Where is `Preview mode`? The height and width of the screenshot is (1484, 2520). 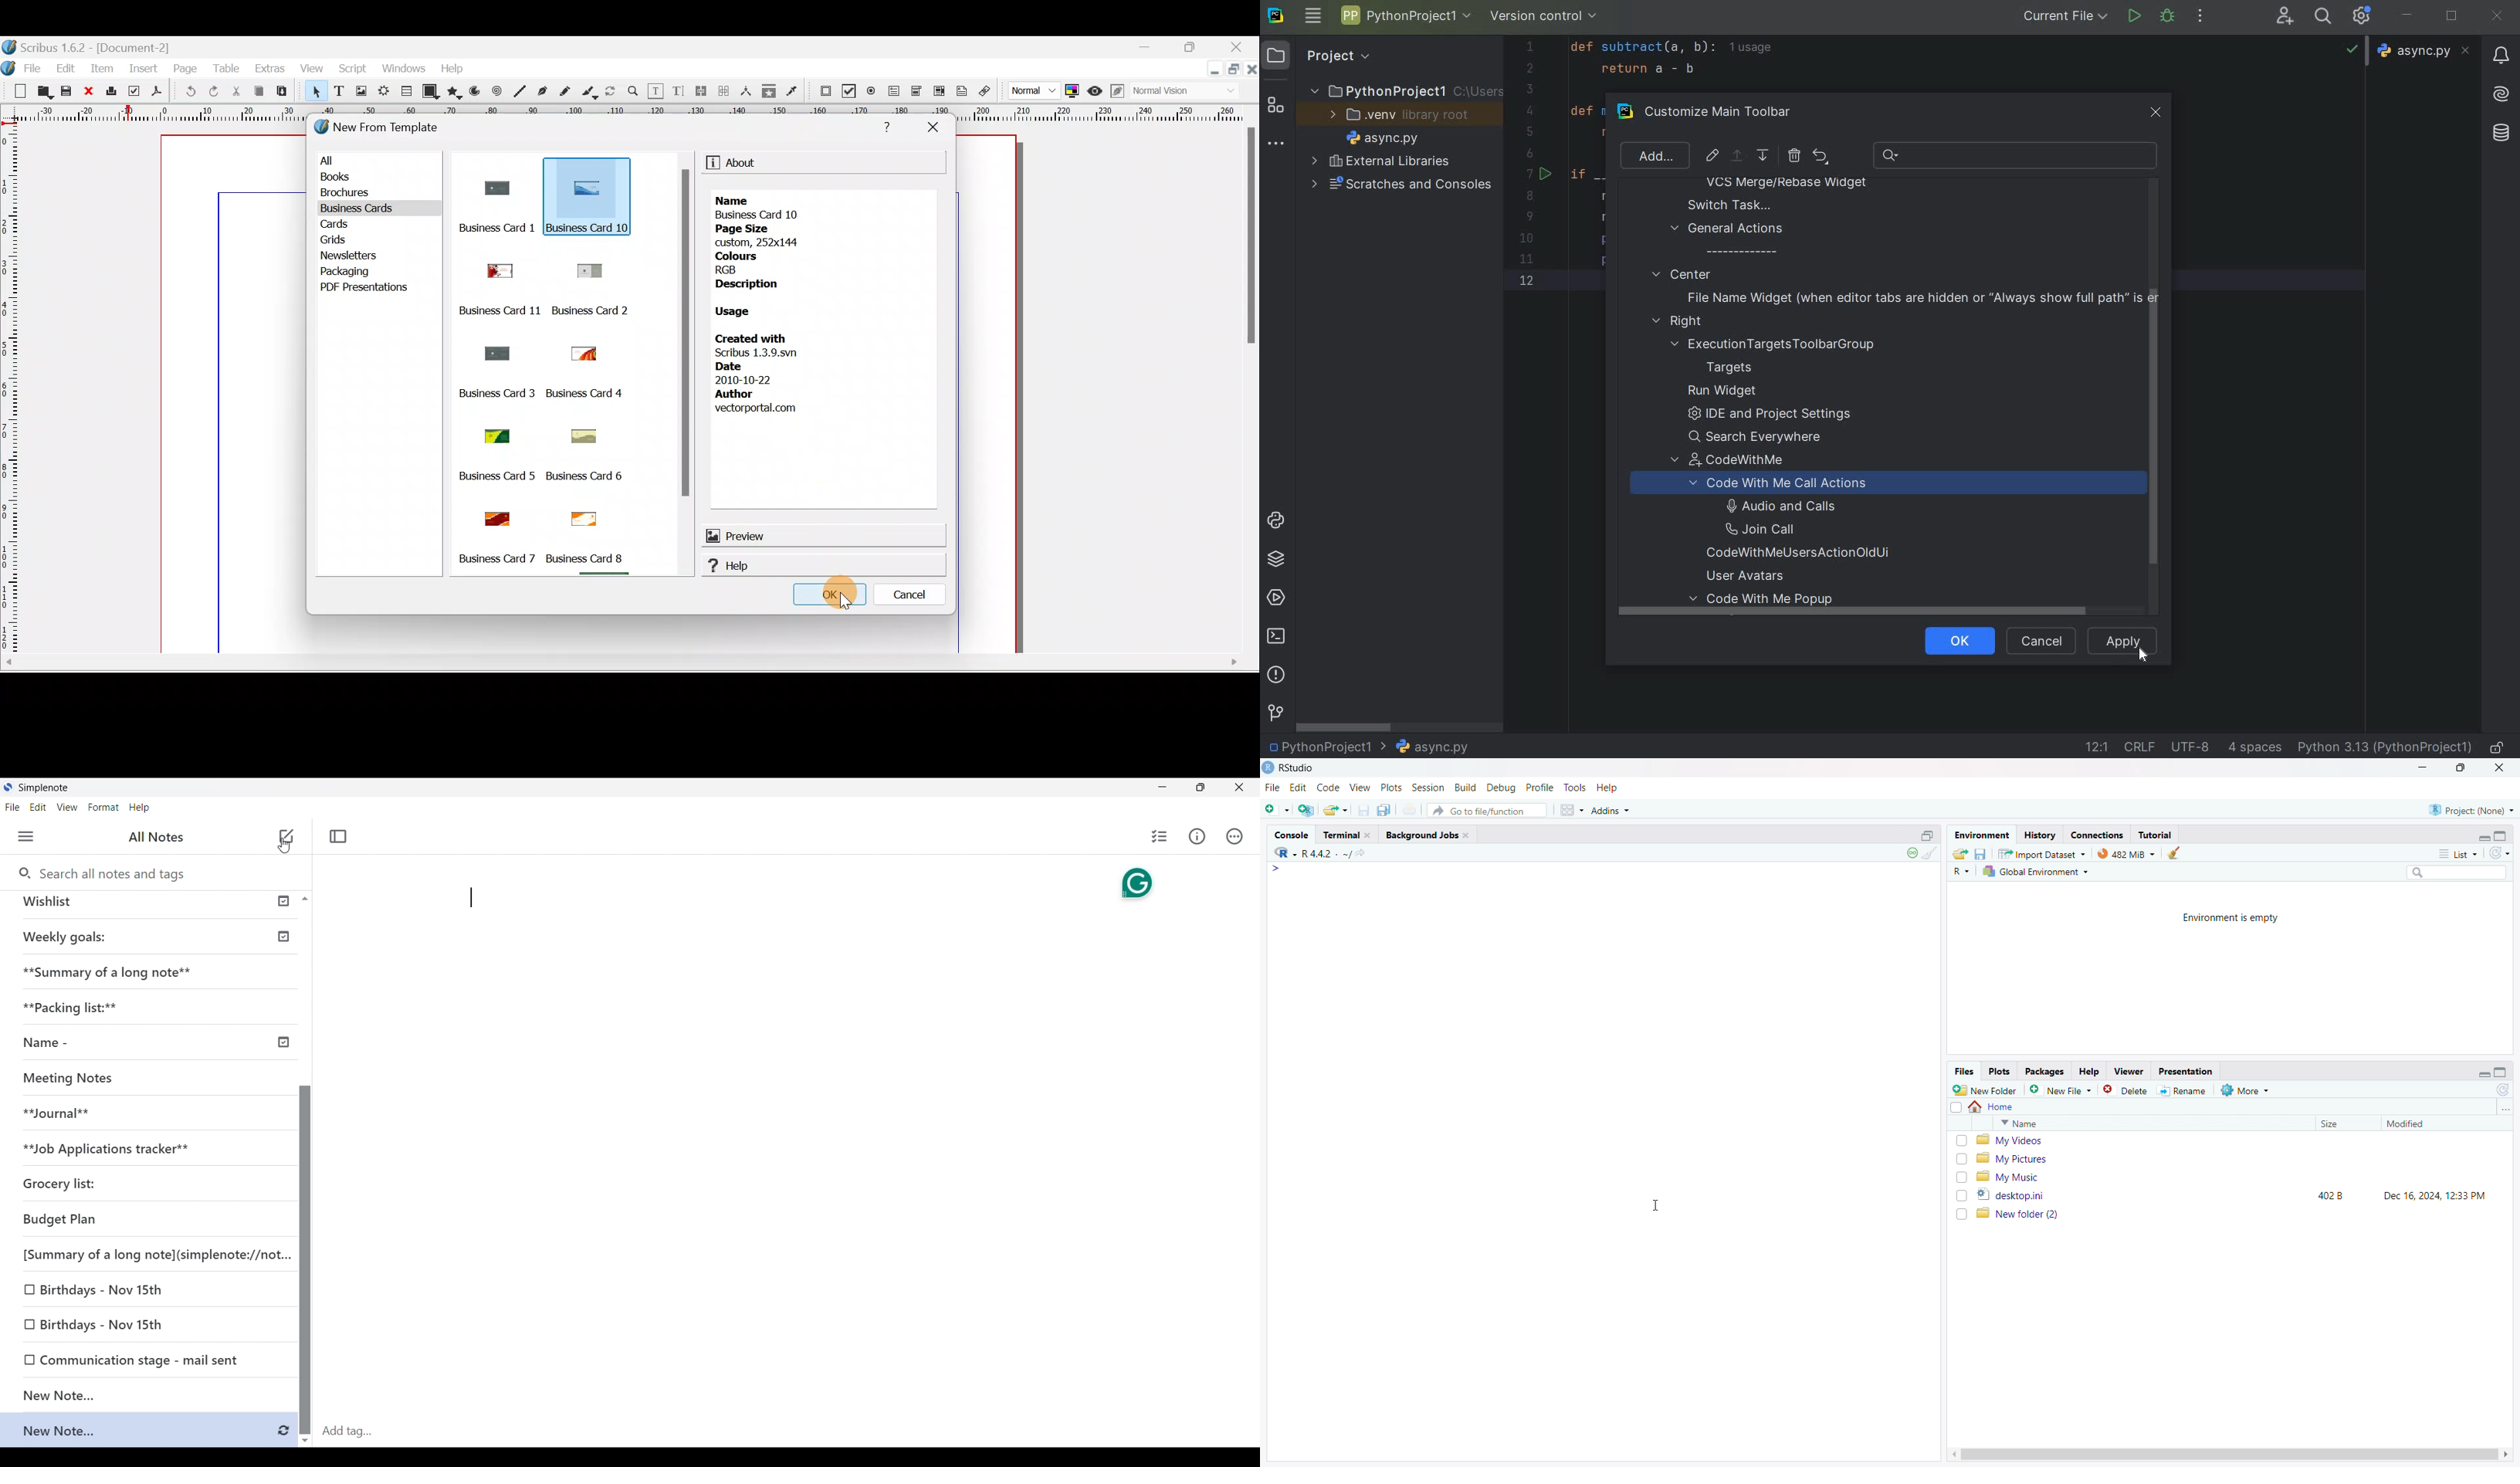
Preview mode is located at coordinates (1095, 92).